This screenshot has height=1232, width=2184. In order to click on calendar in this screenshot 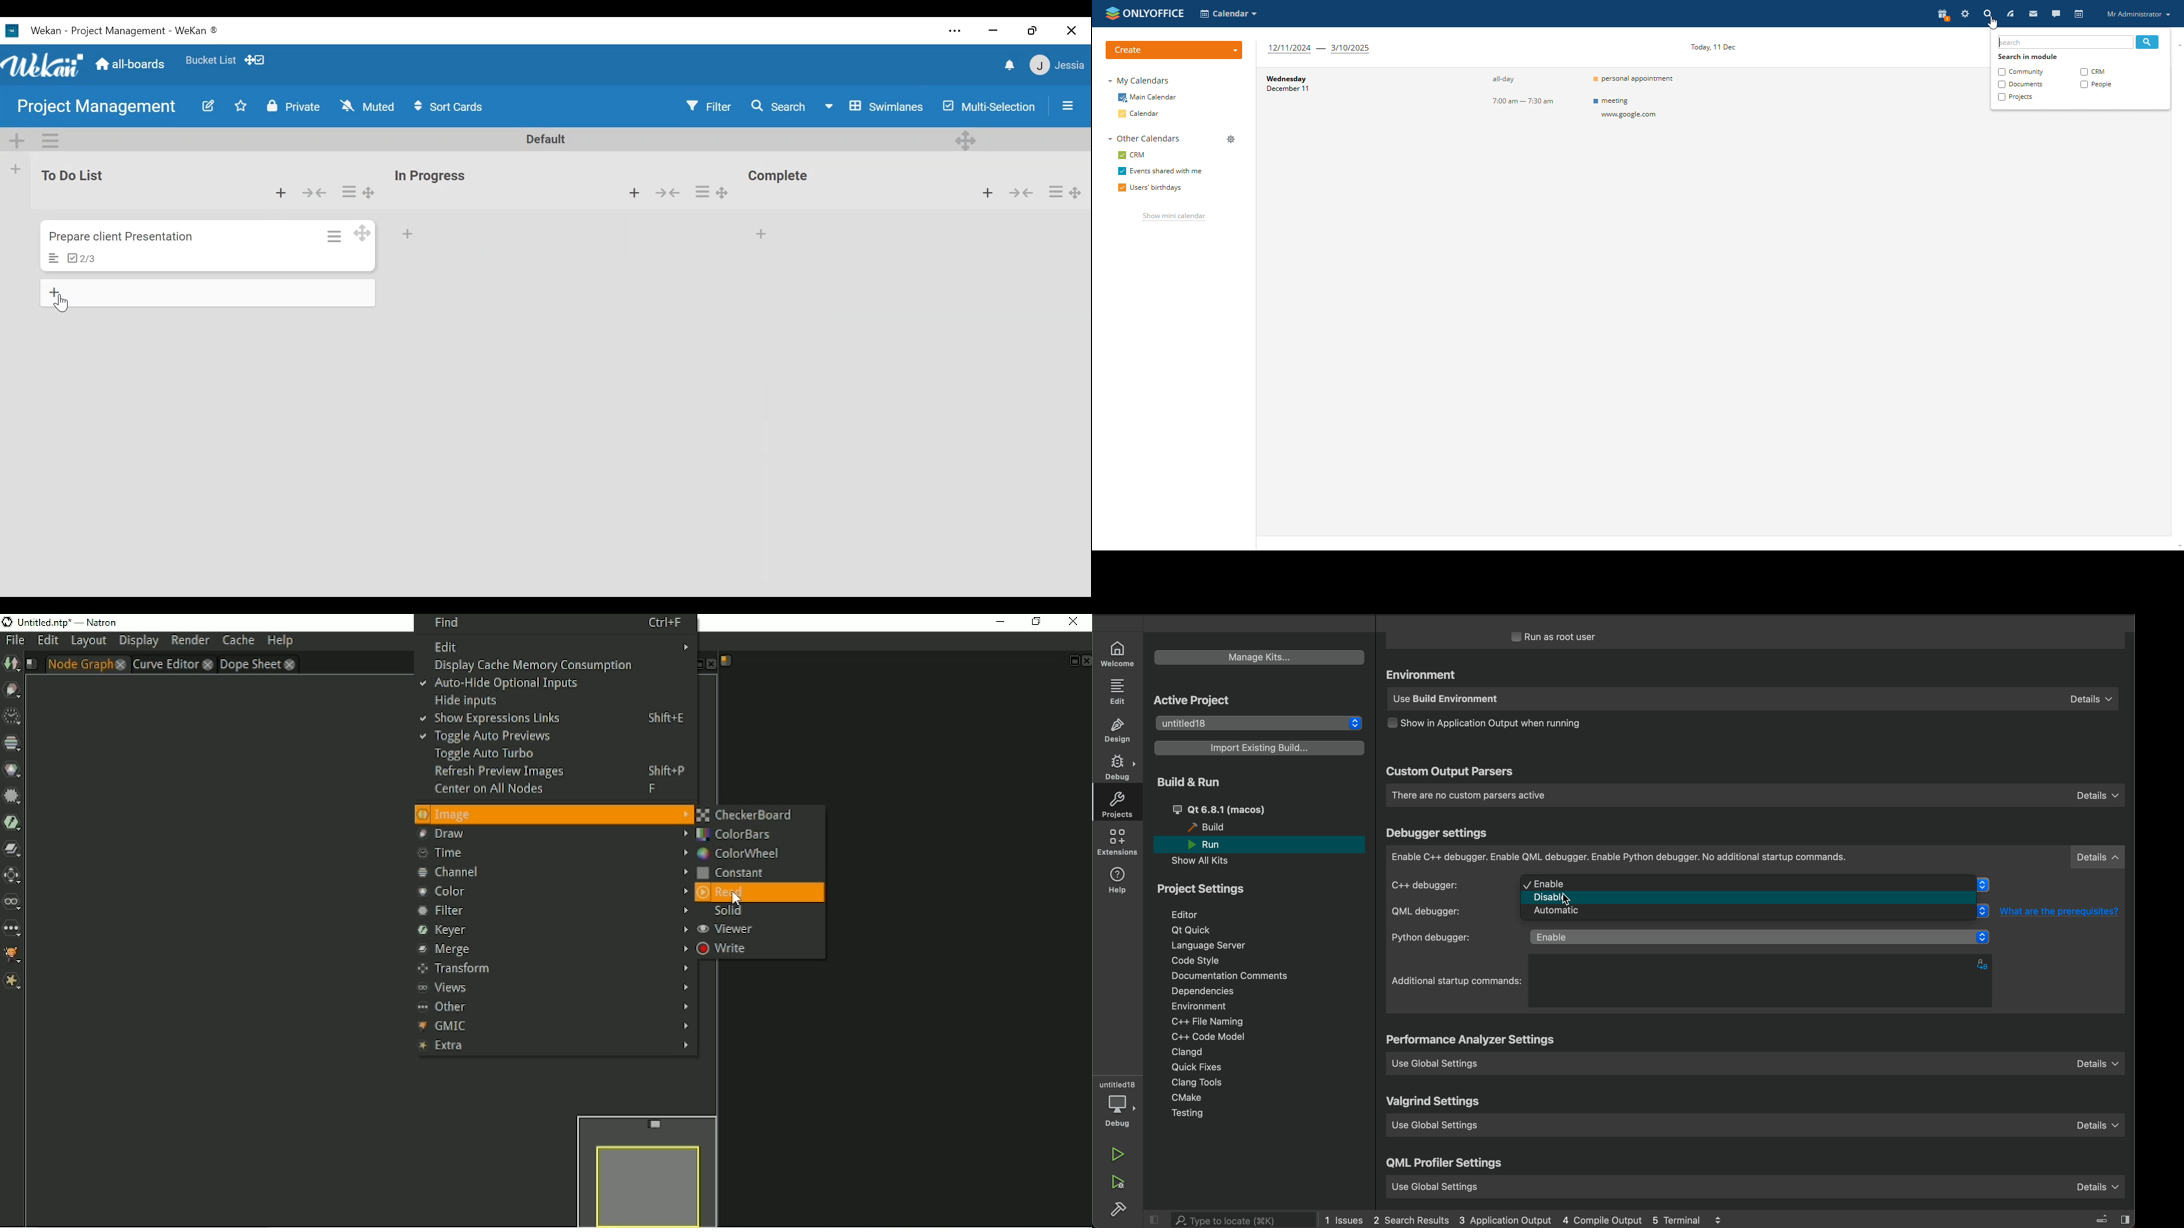, I will do `click(2079, 14)`.